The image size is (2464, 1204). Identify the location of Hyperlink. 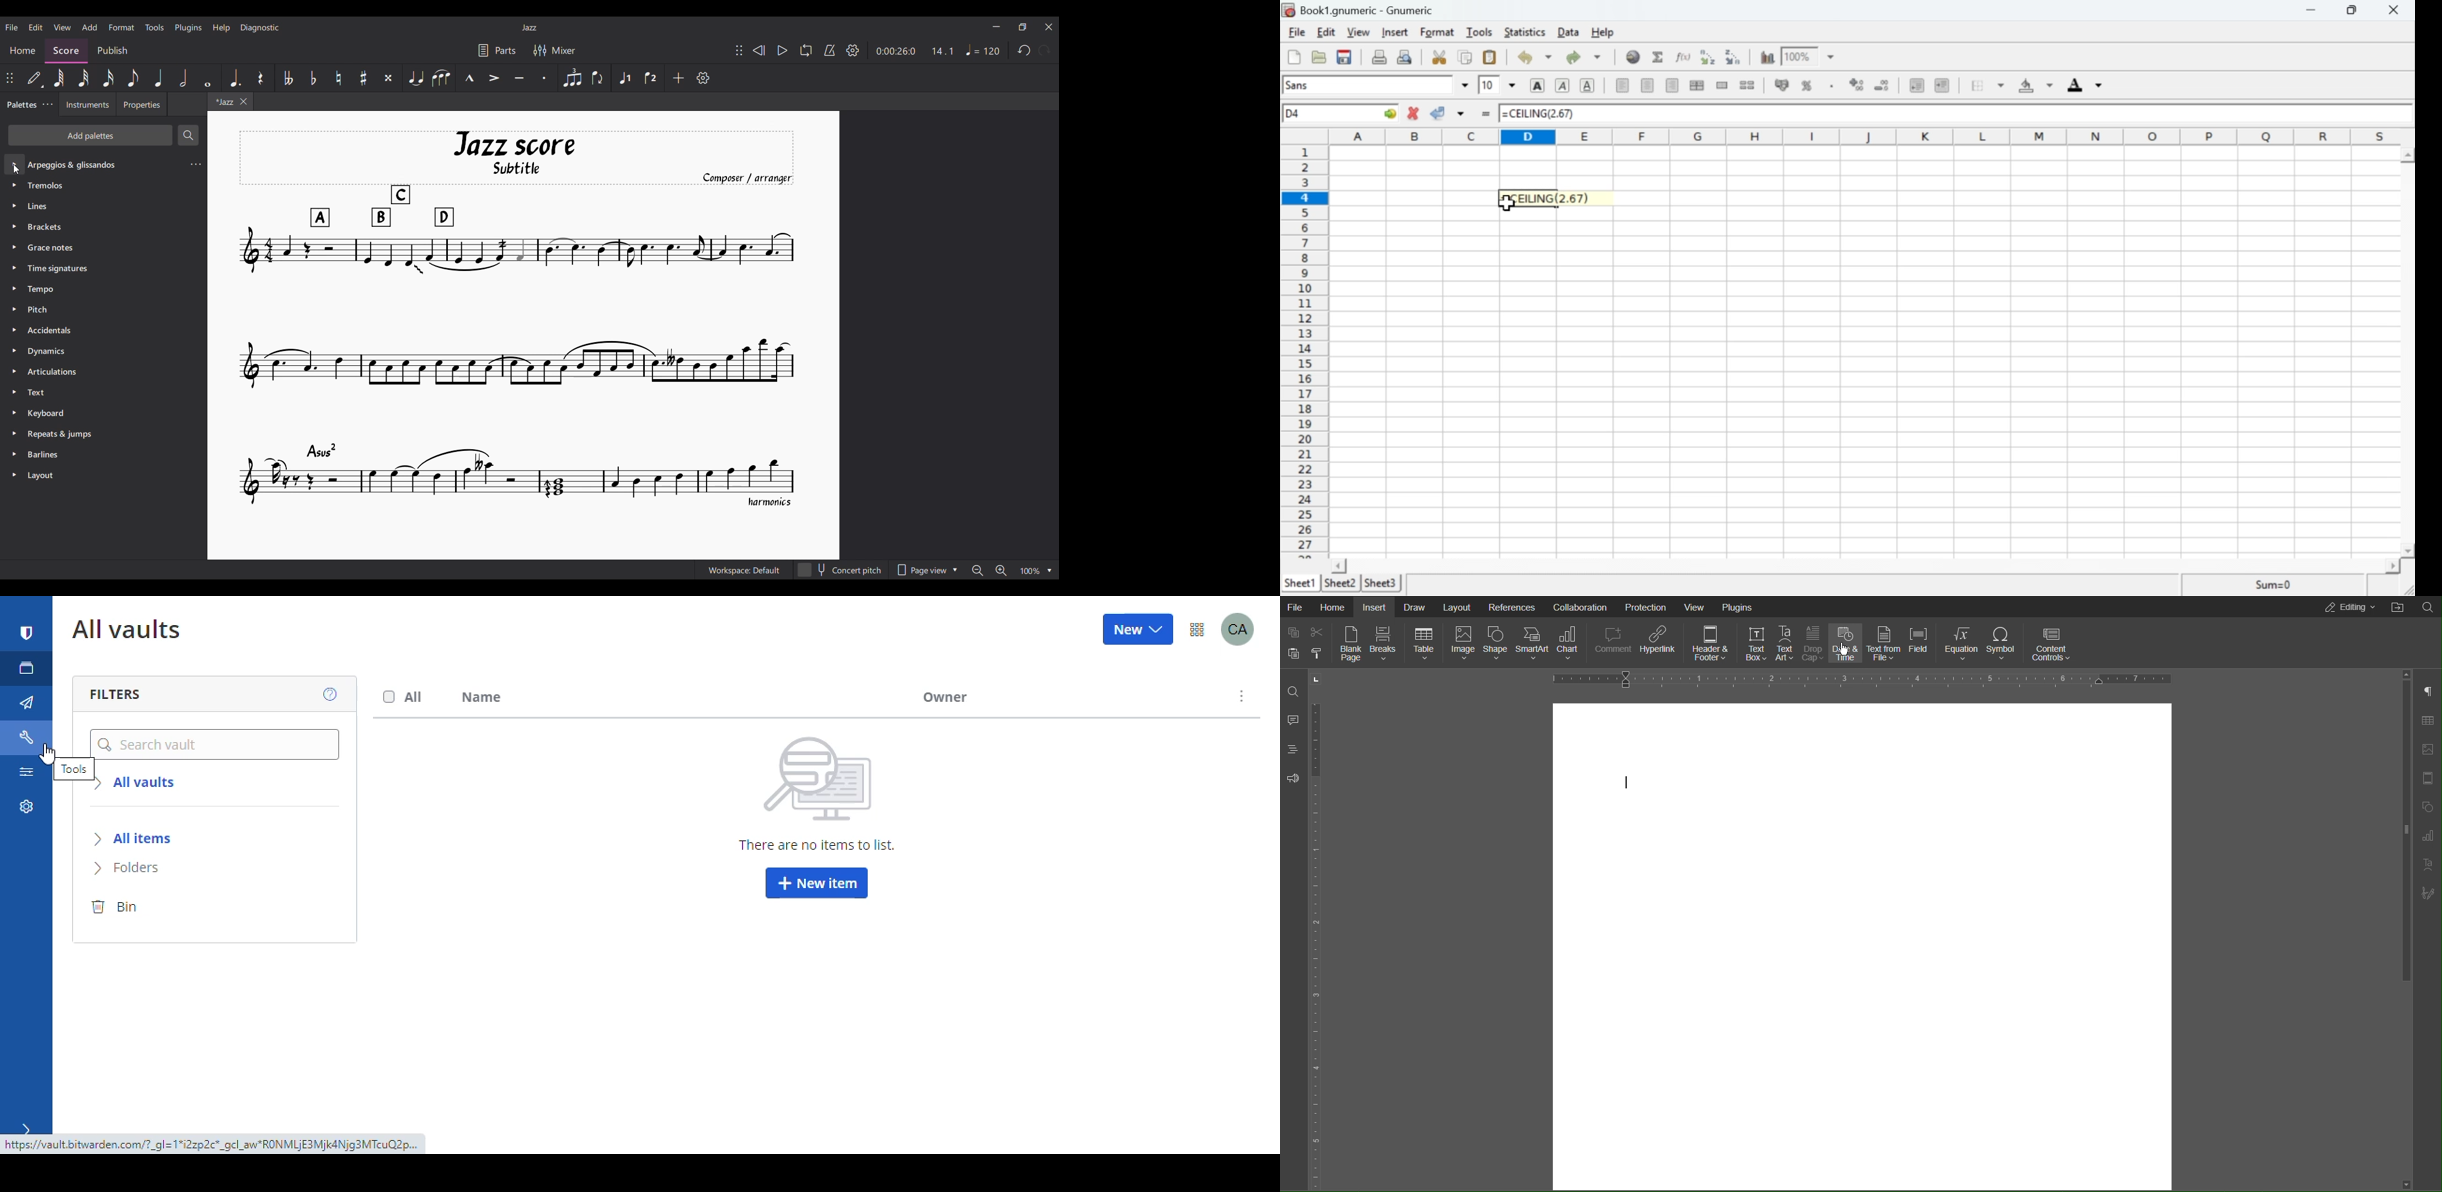
(1659, 642).